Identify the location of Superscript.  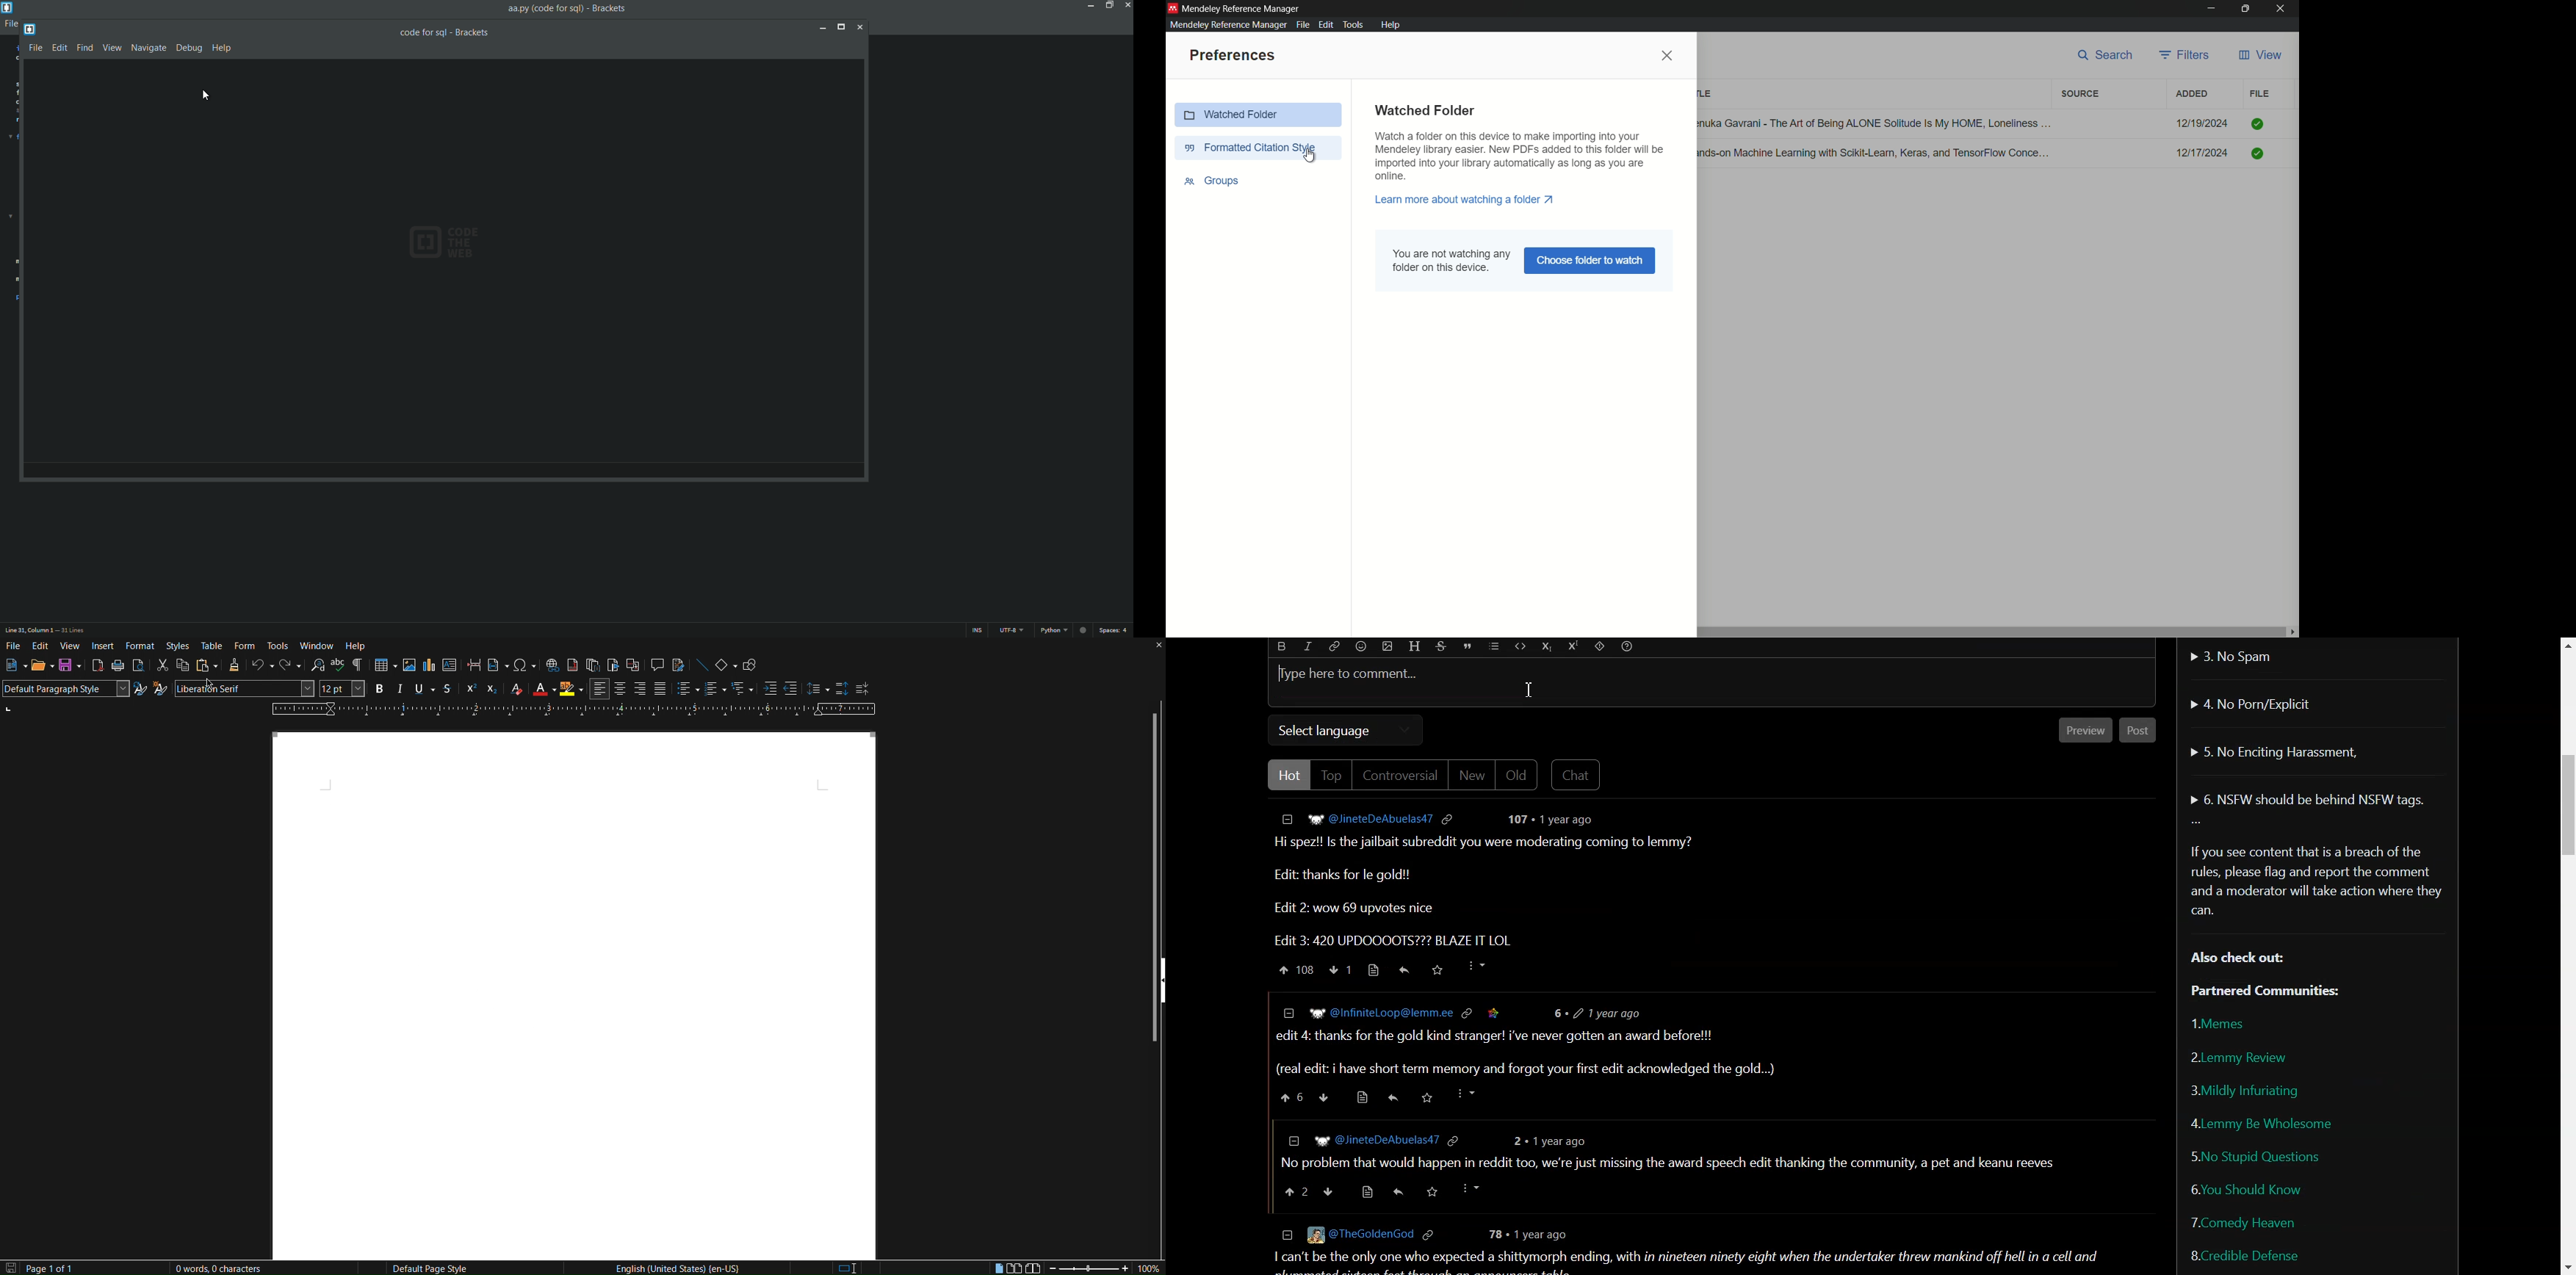
(1573, 647).